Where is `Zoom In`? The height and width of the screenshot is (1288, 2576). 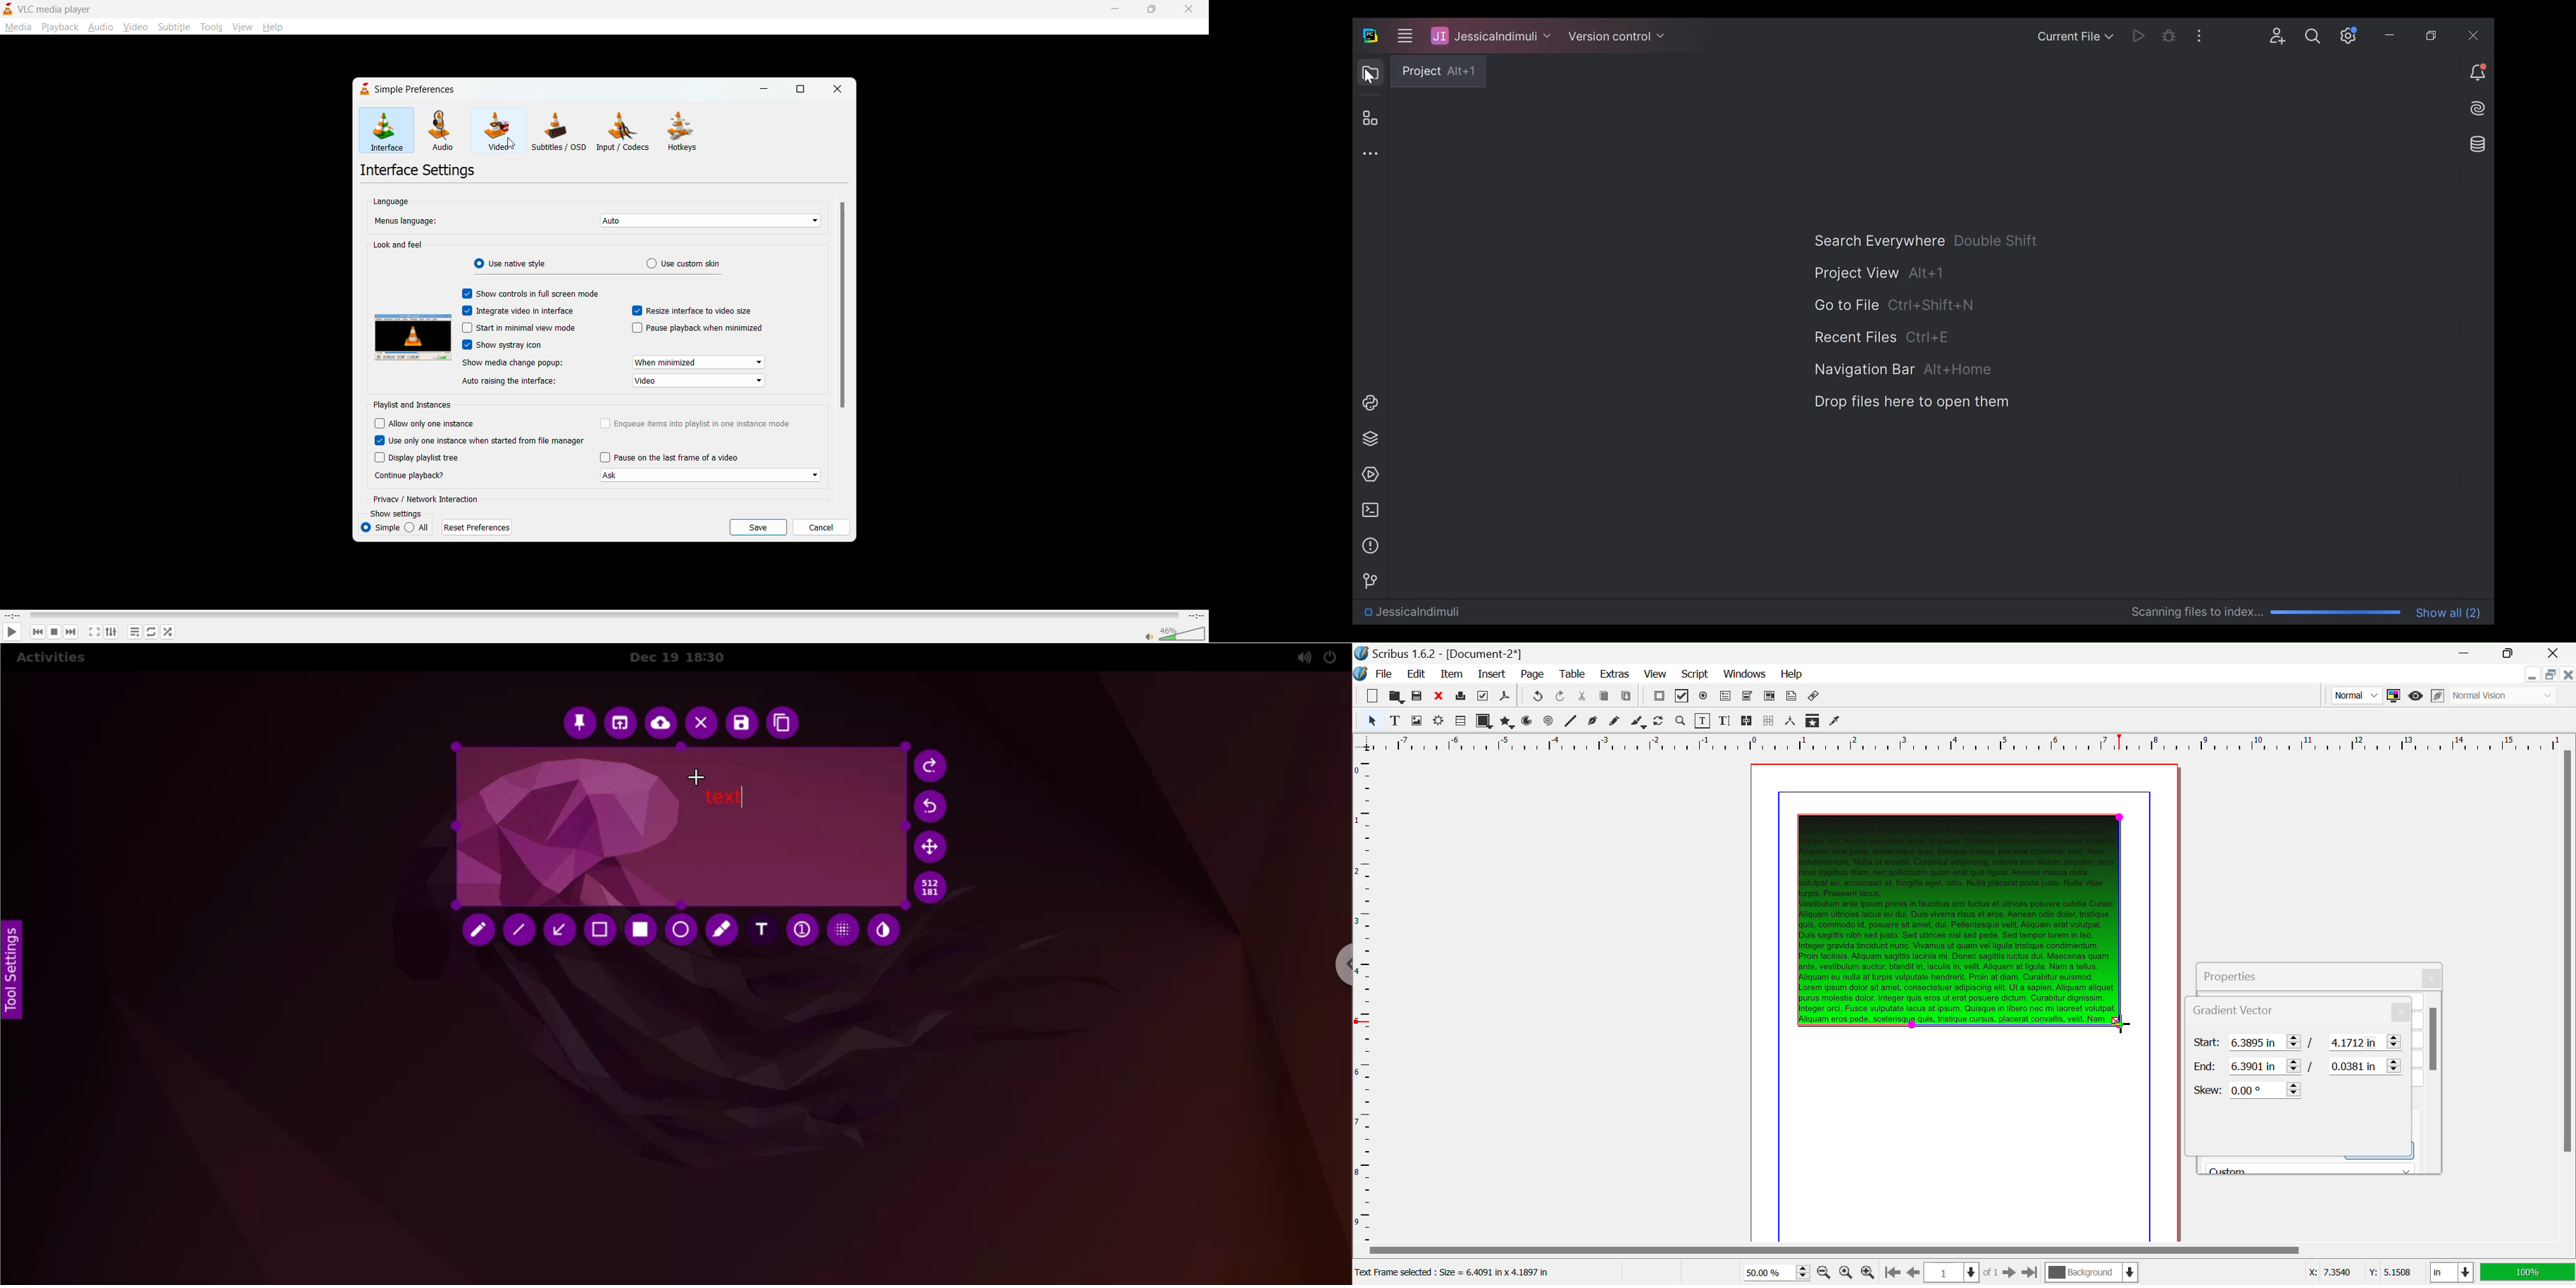 Zoom In is located at coordinates (1869, 1273).